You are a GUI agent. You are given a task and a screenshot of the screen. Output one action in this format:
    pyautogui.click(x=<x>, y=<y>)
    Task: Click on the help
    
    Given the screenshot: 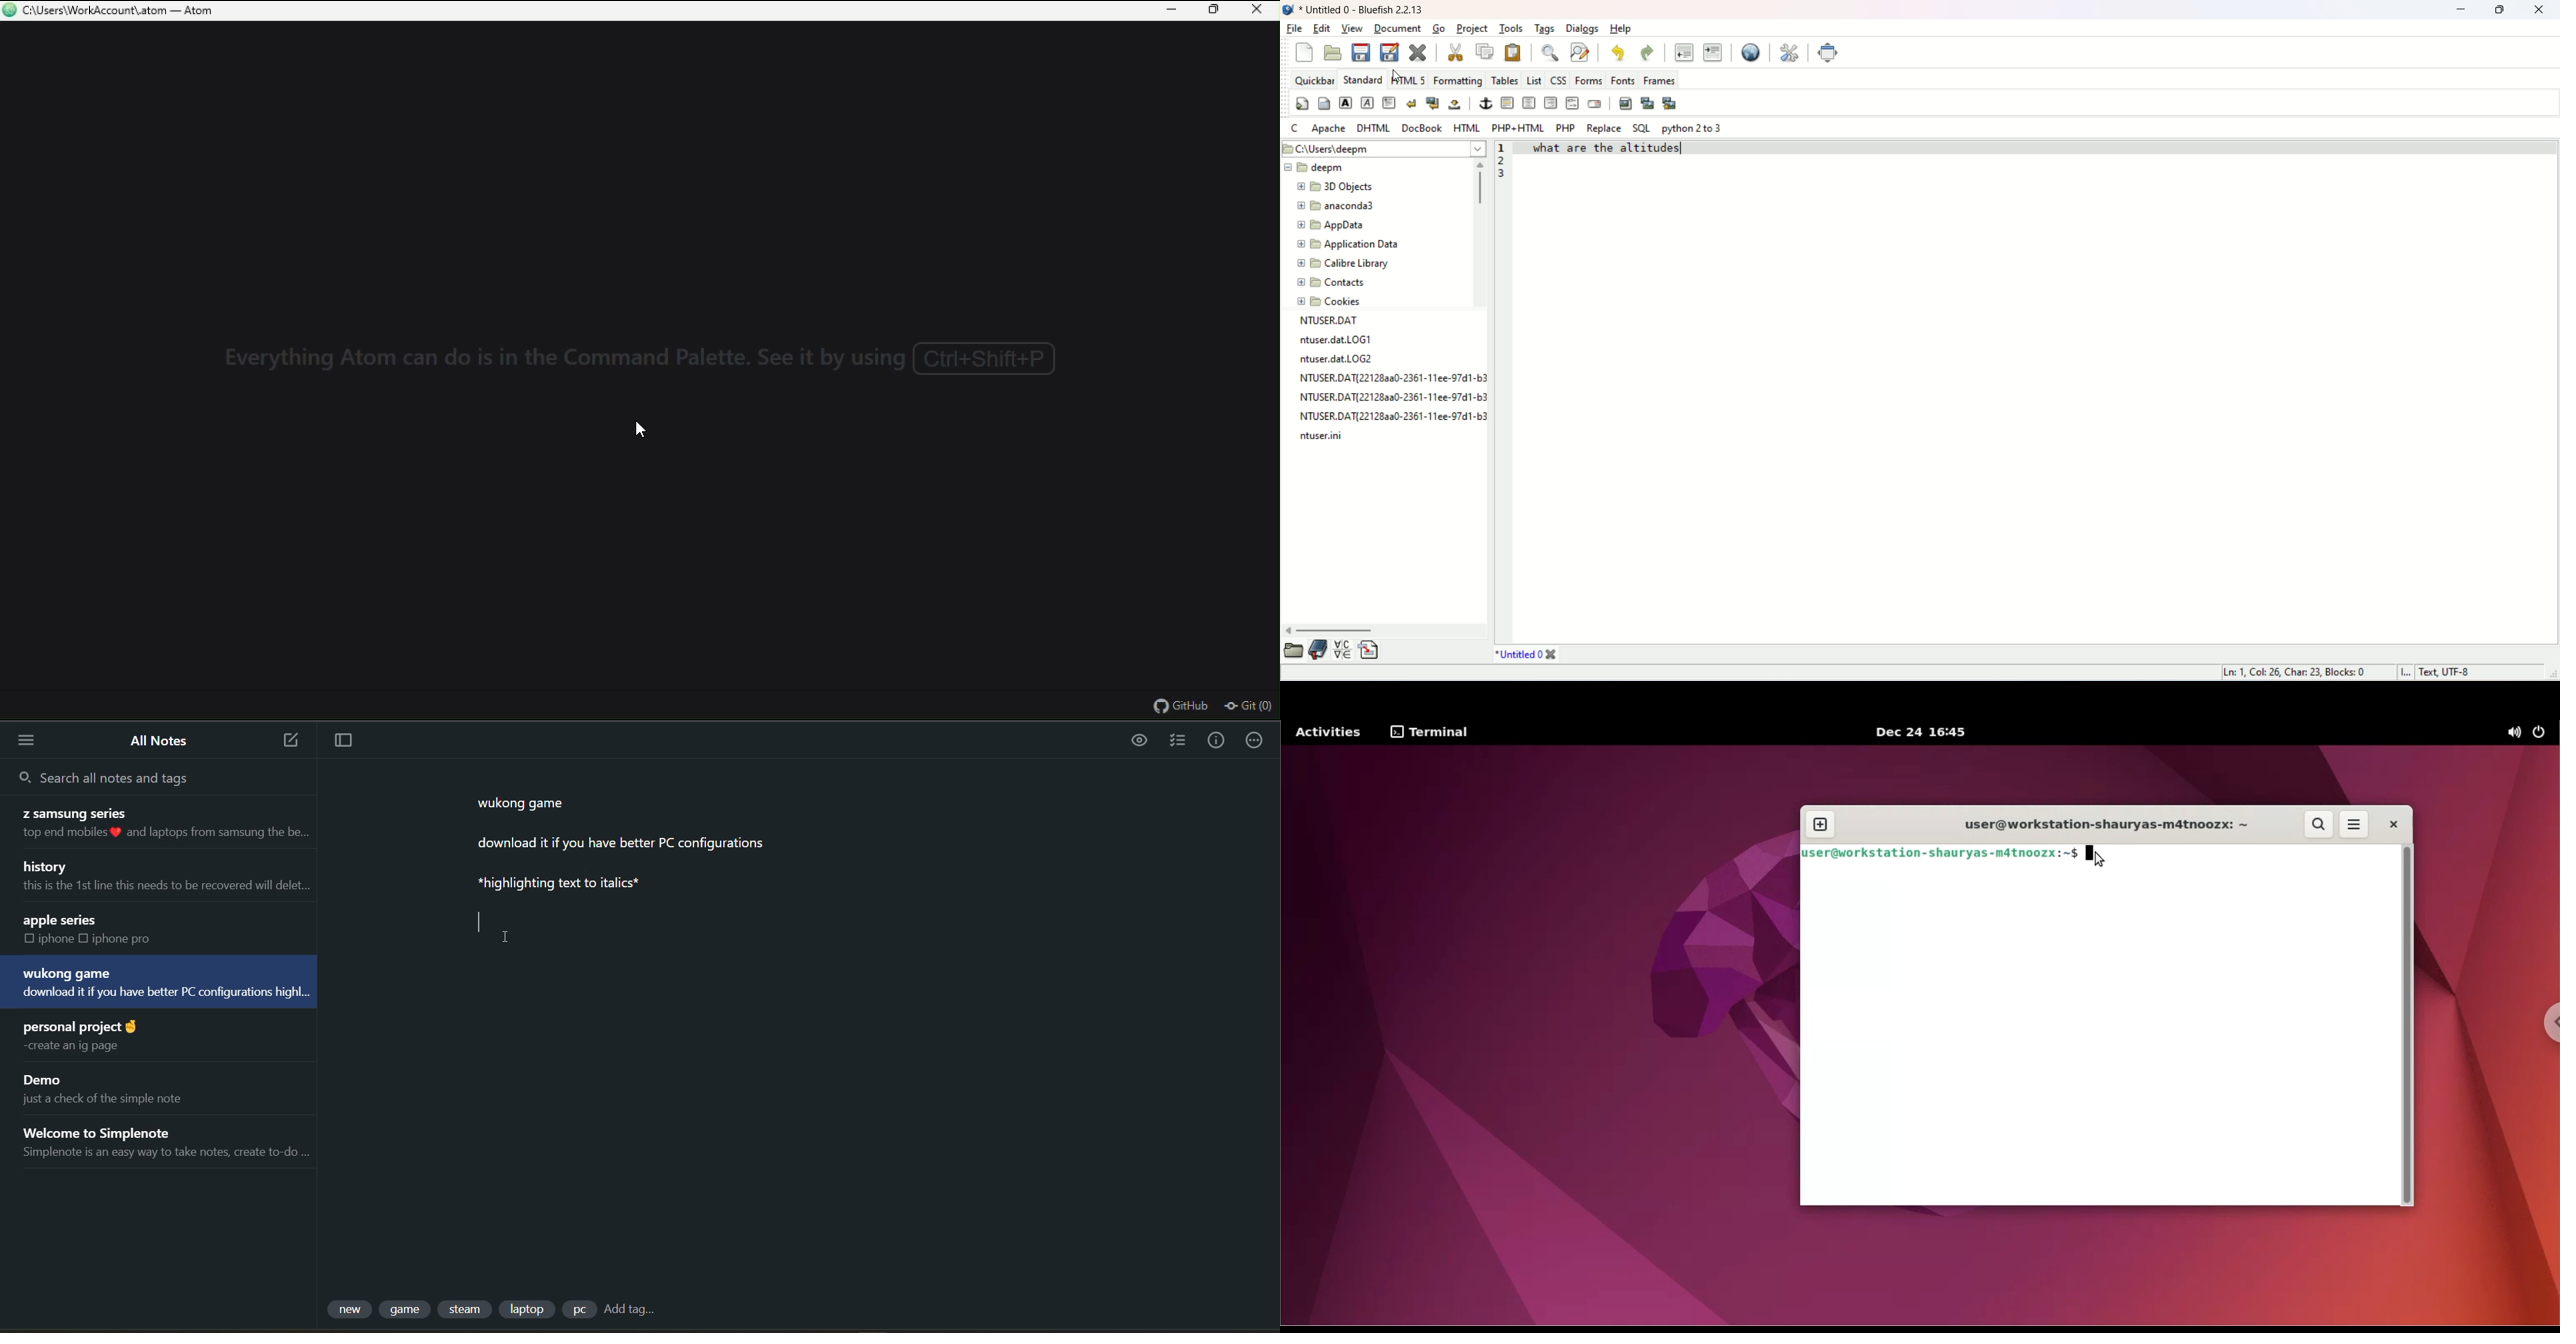 What is the action you would take?
    pyautogui.click(x=1621, y=29)
    